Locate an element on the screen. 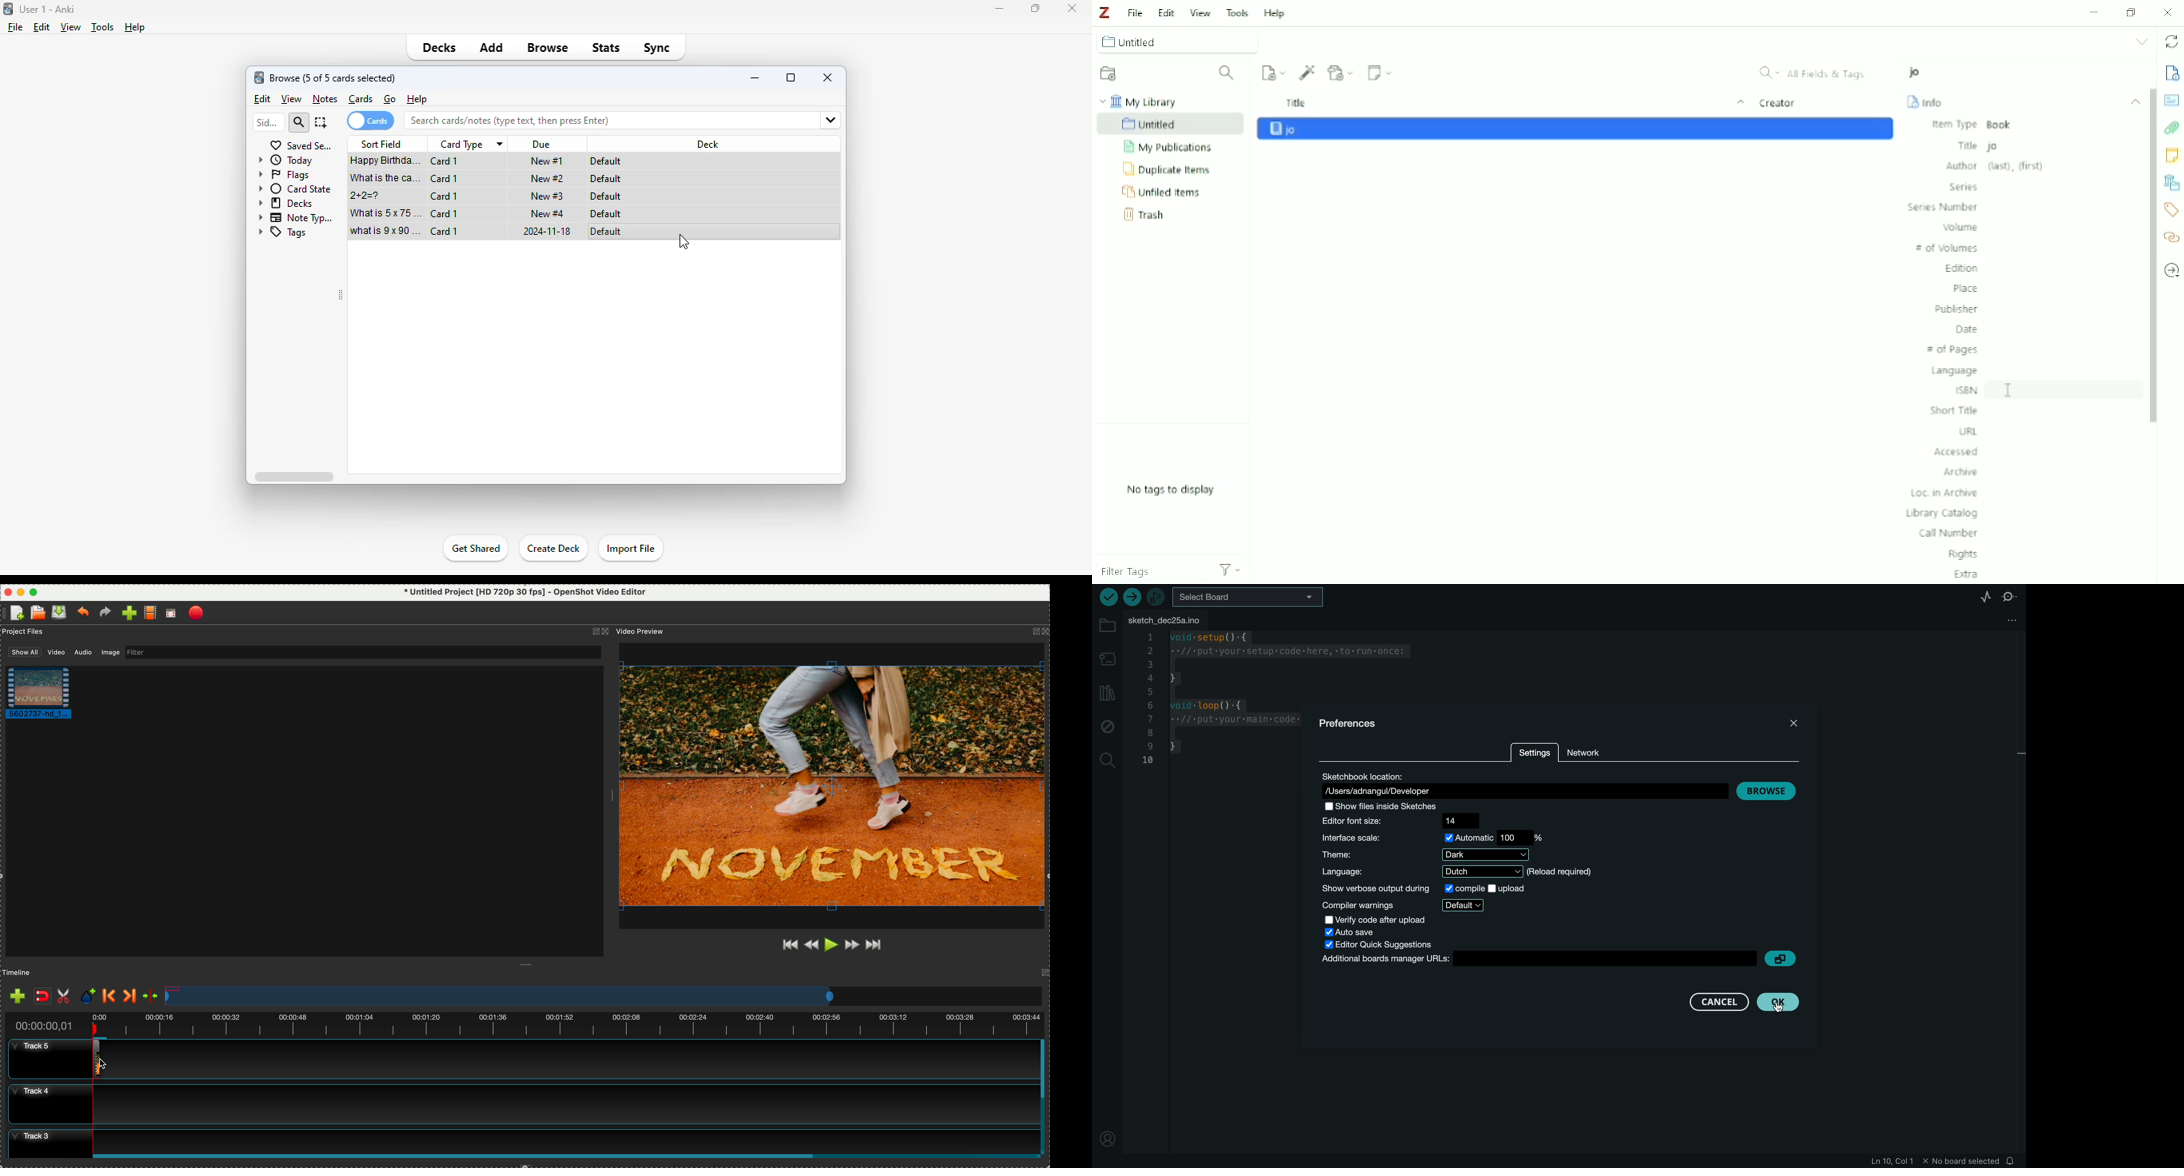  browse is located at coordinates (548, 47).